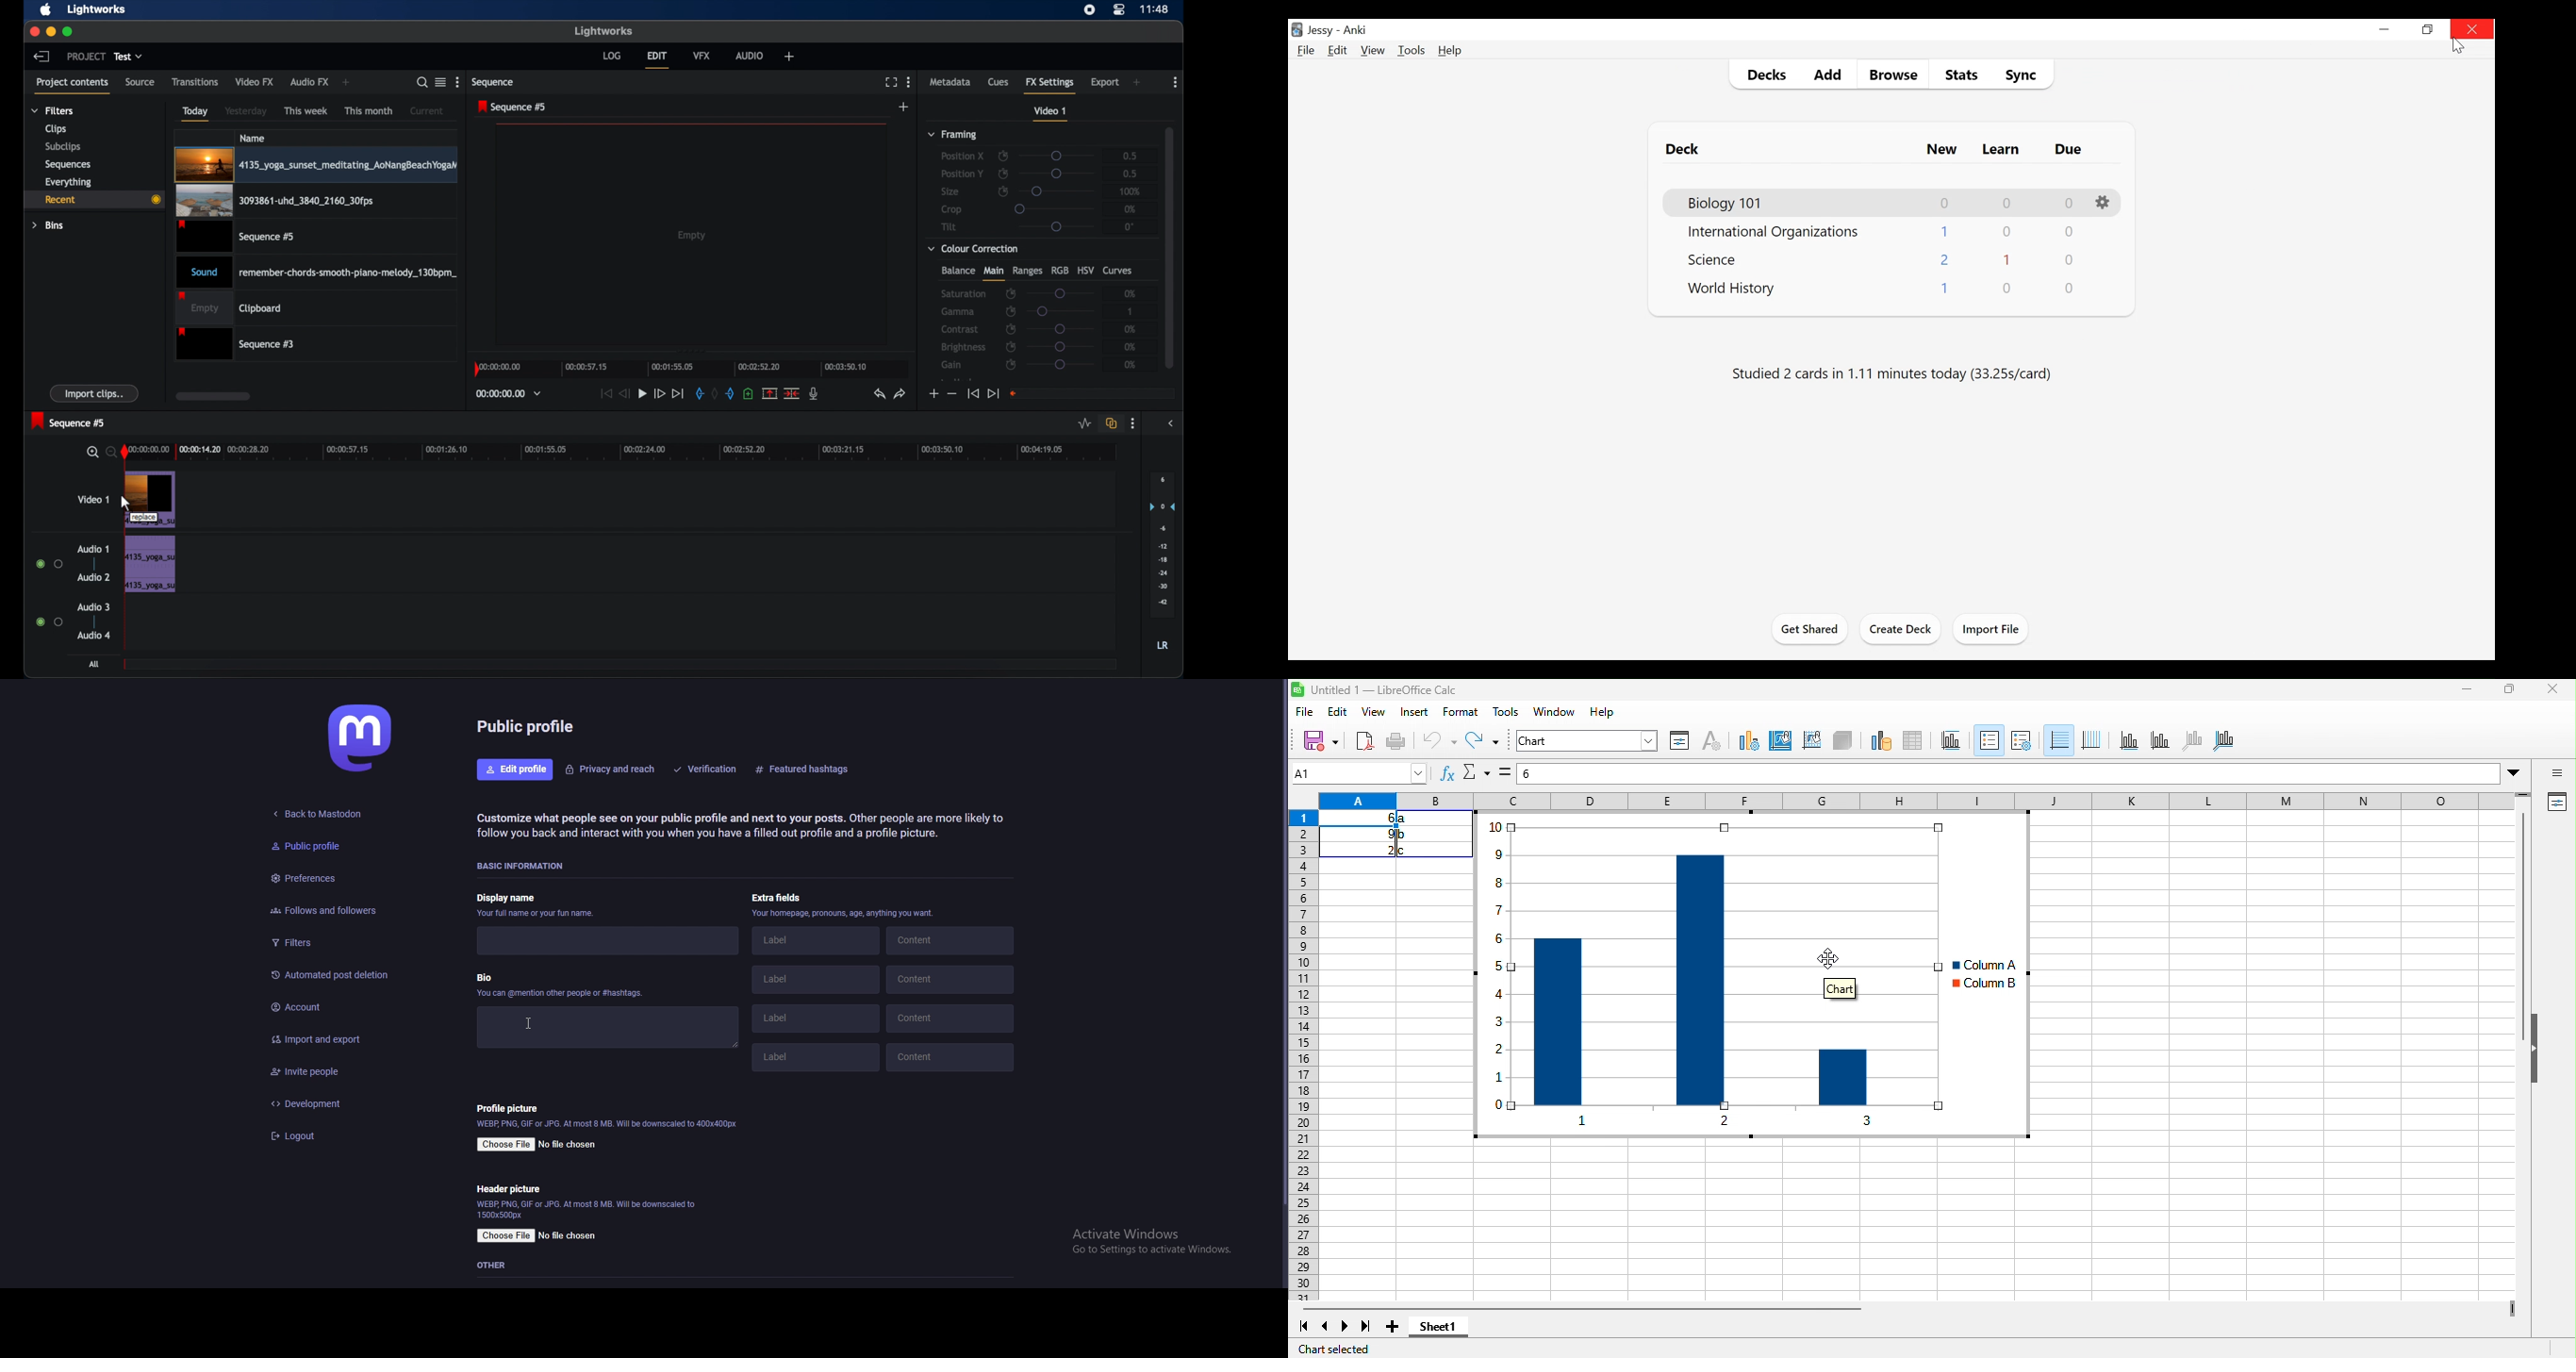  I want to click on size, so click(951, 192).